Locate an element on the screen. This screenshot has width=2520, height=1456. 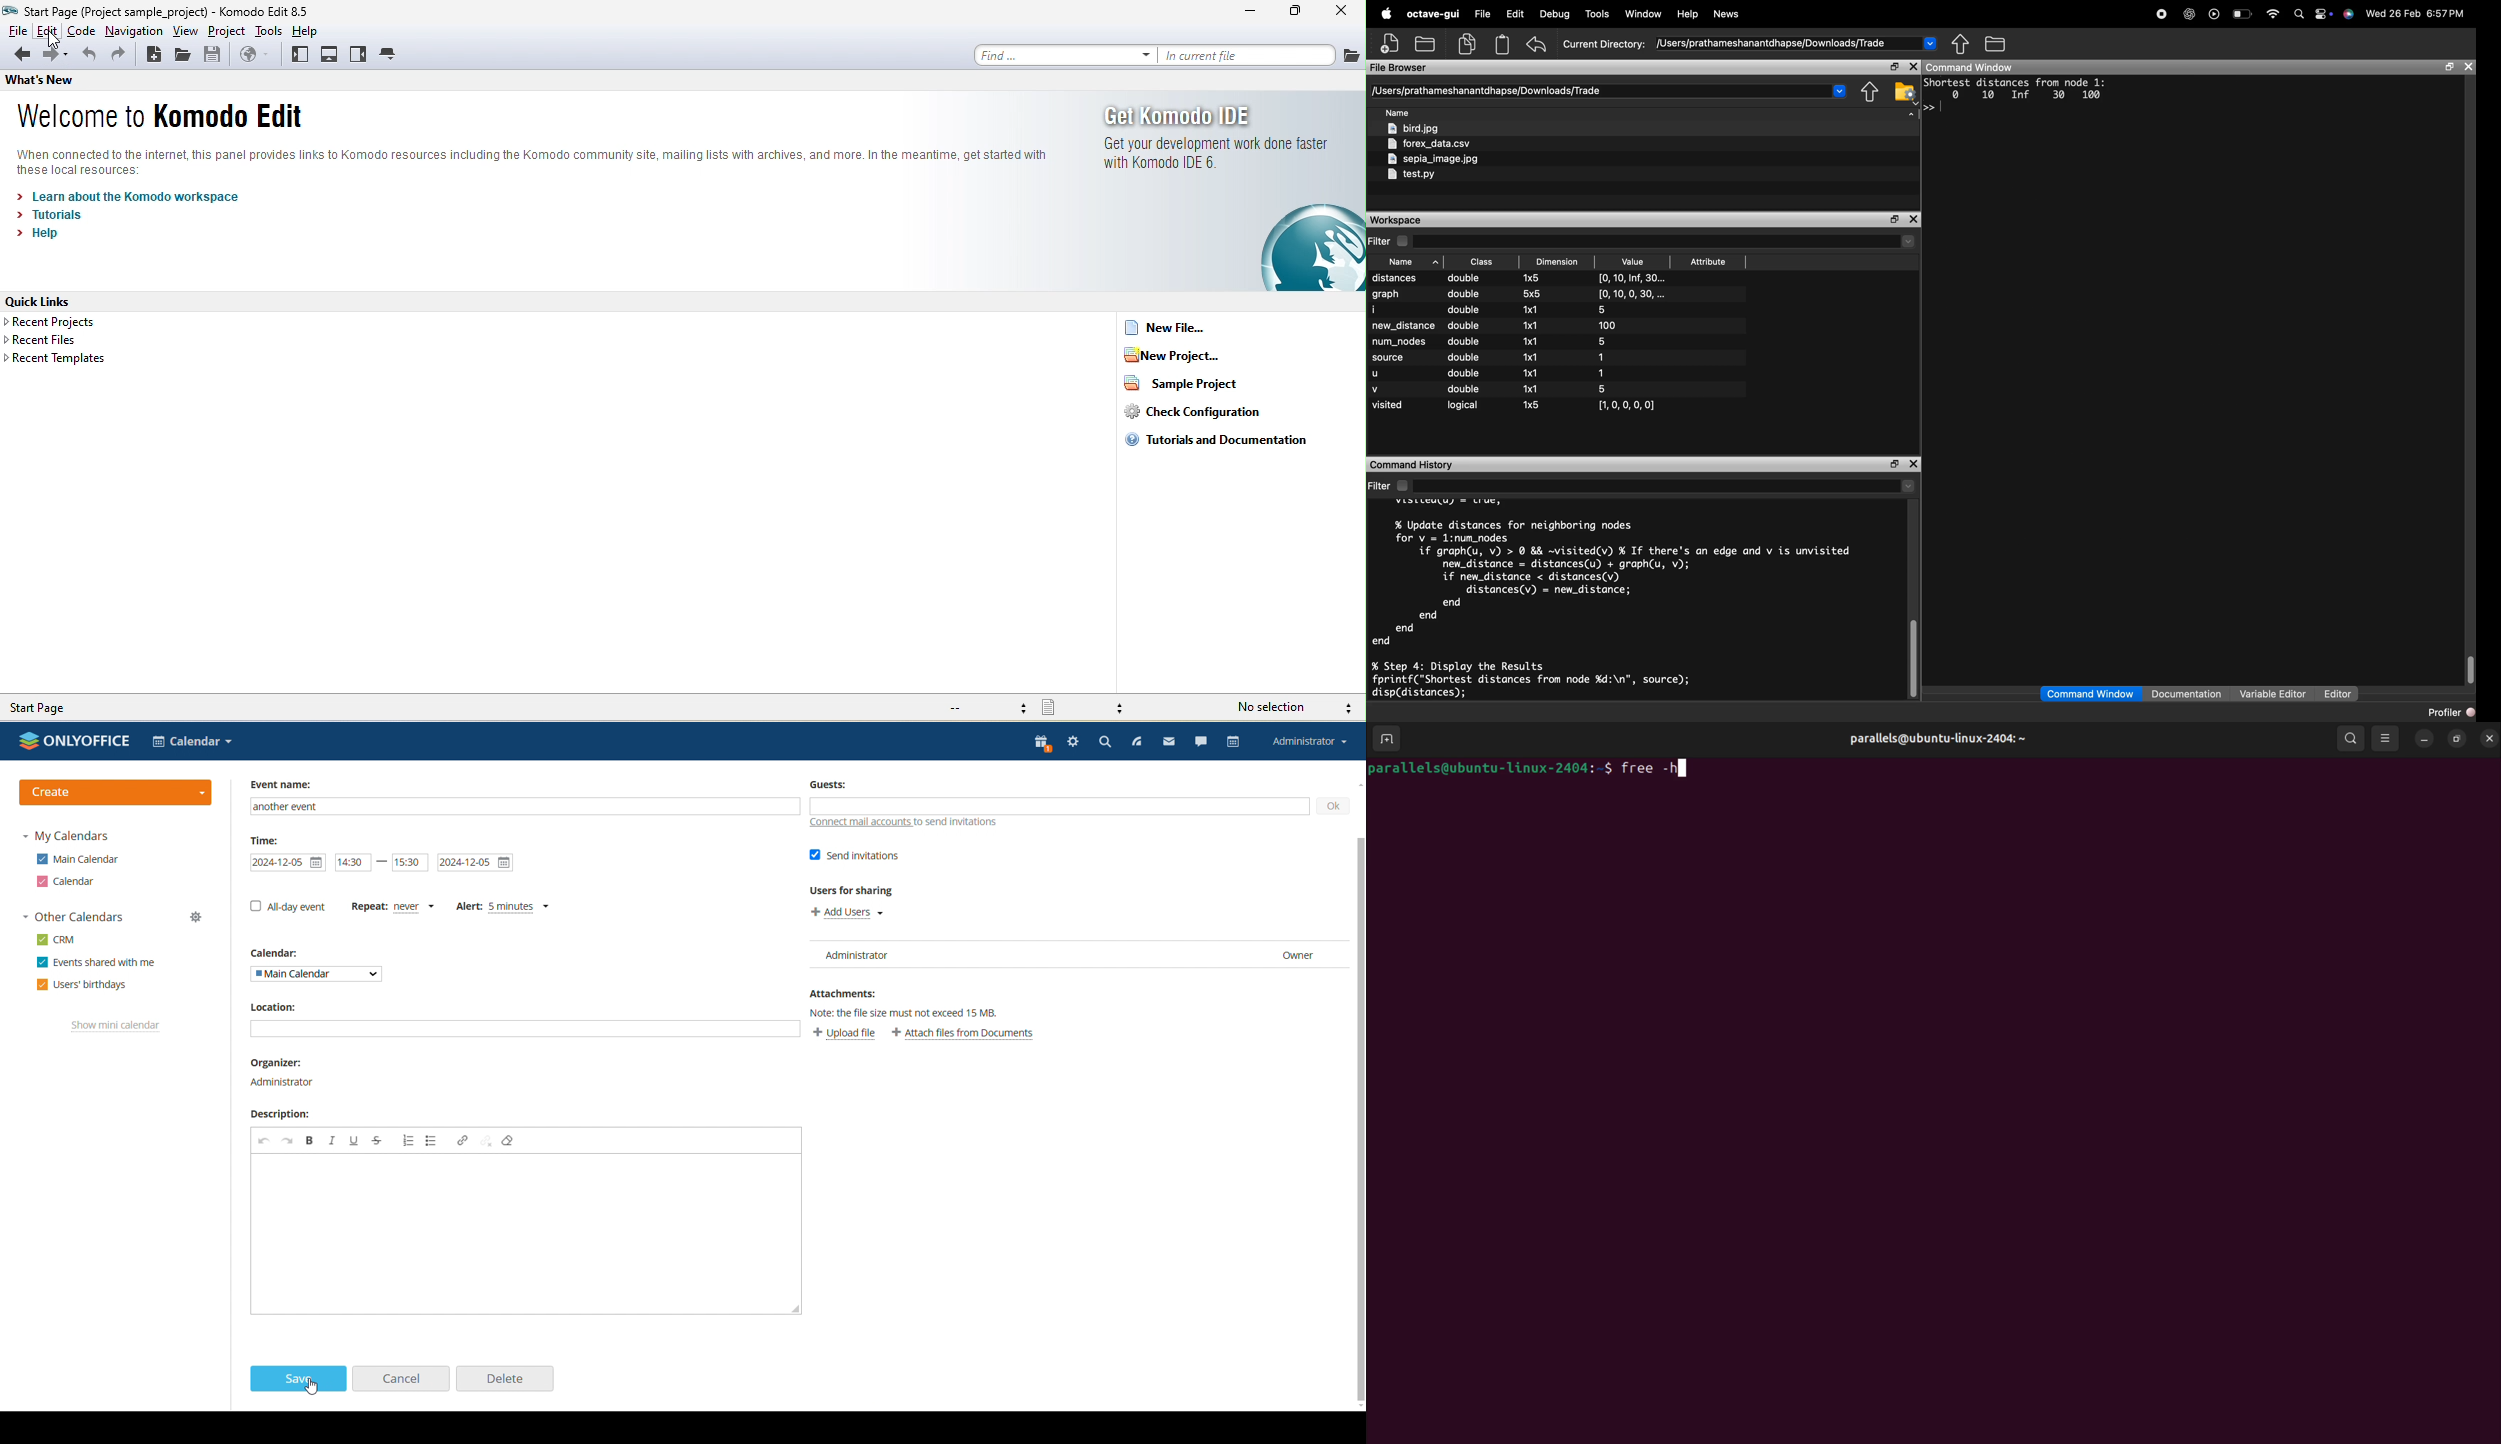
calendar is located at coordinates (1234, 742).